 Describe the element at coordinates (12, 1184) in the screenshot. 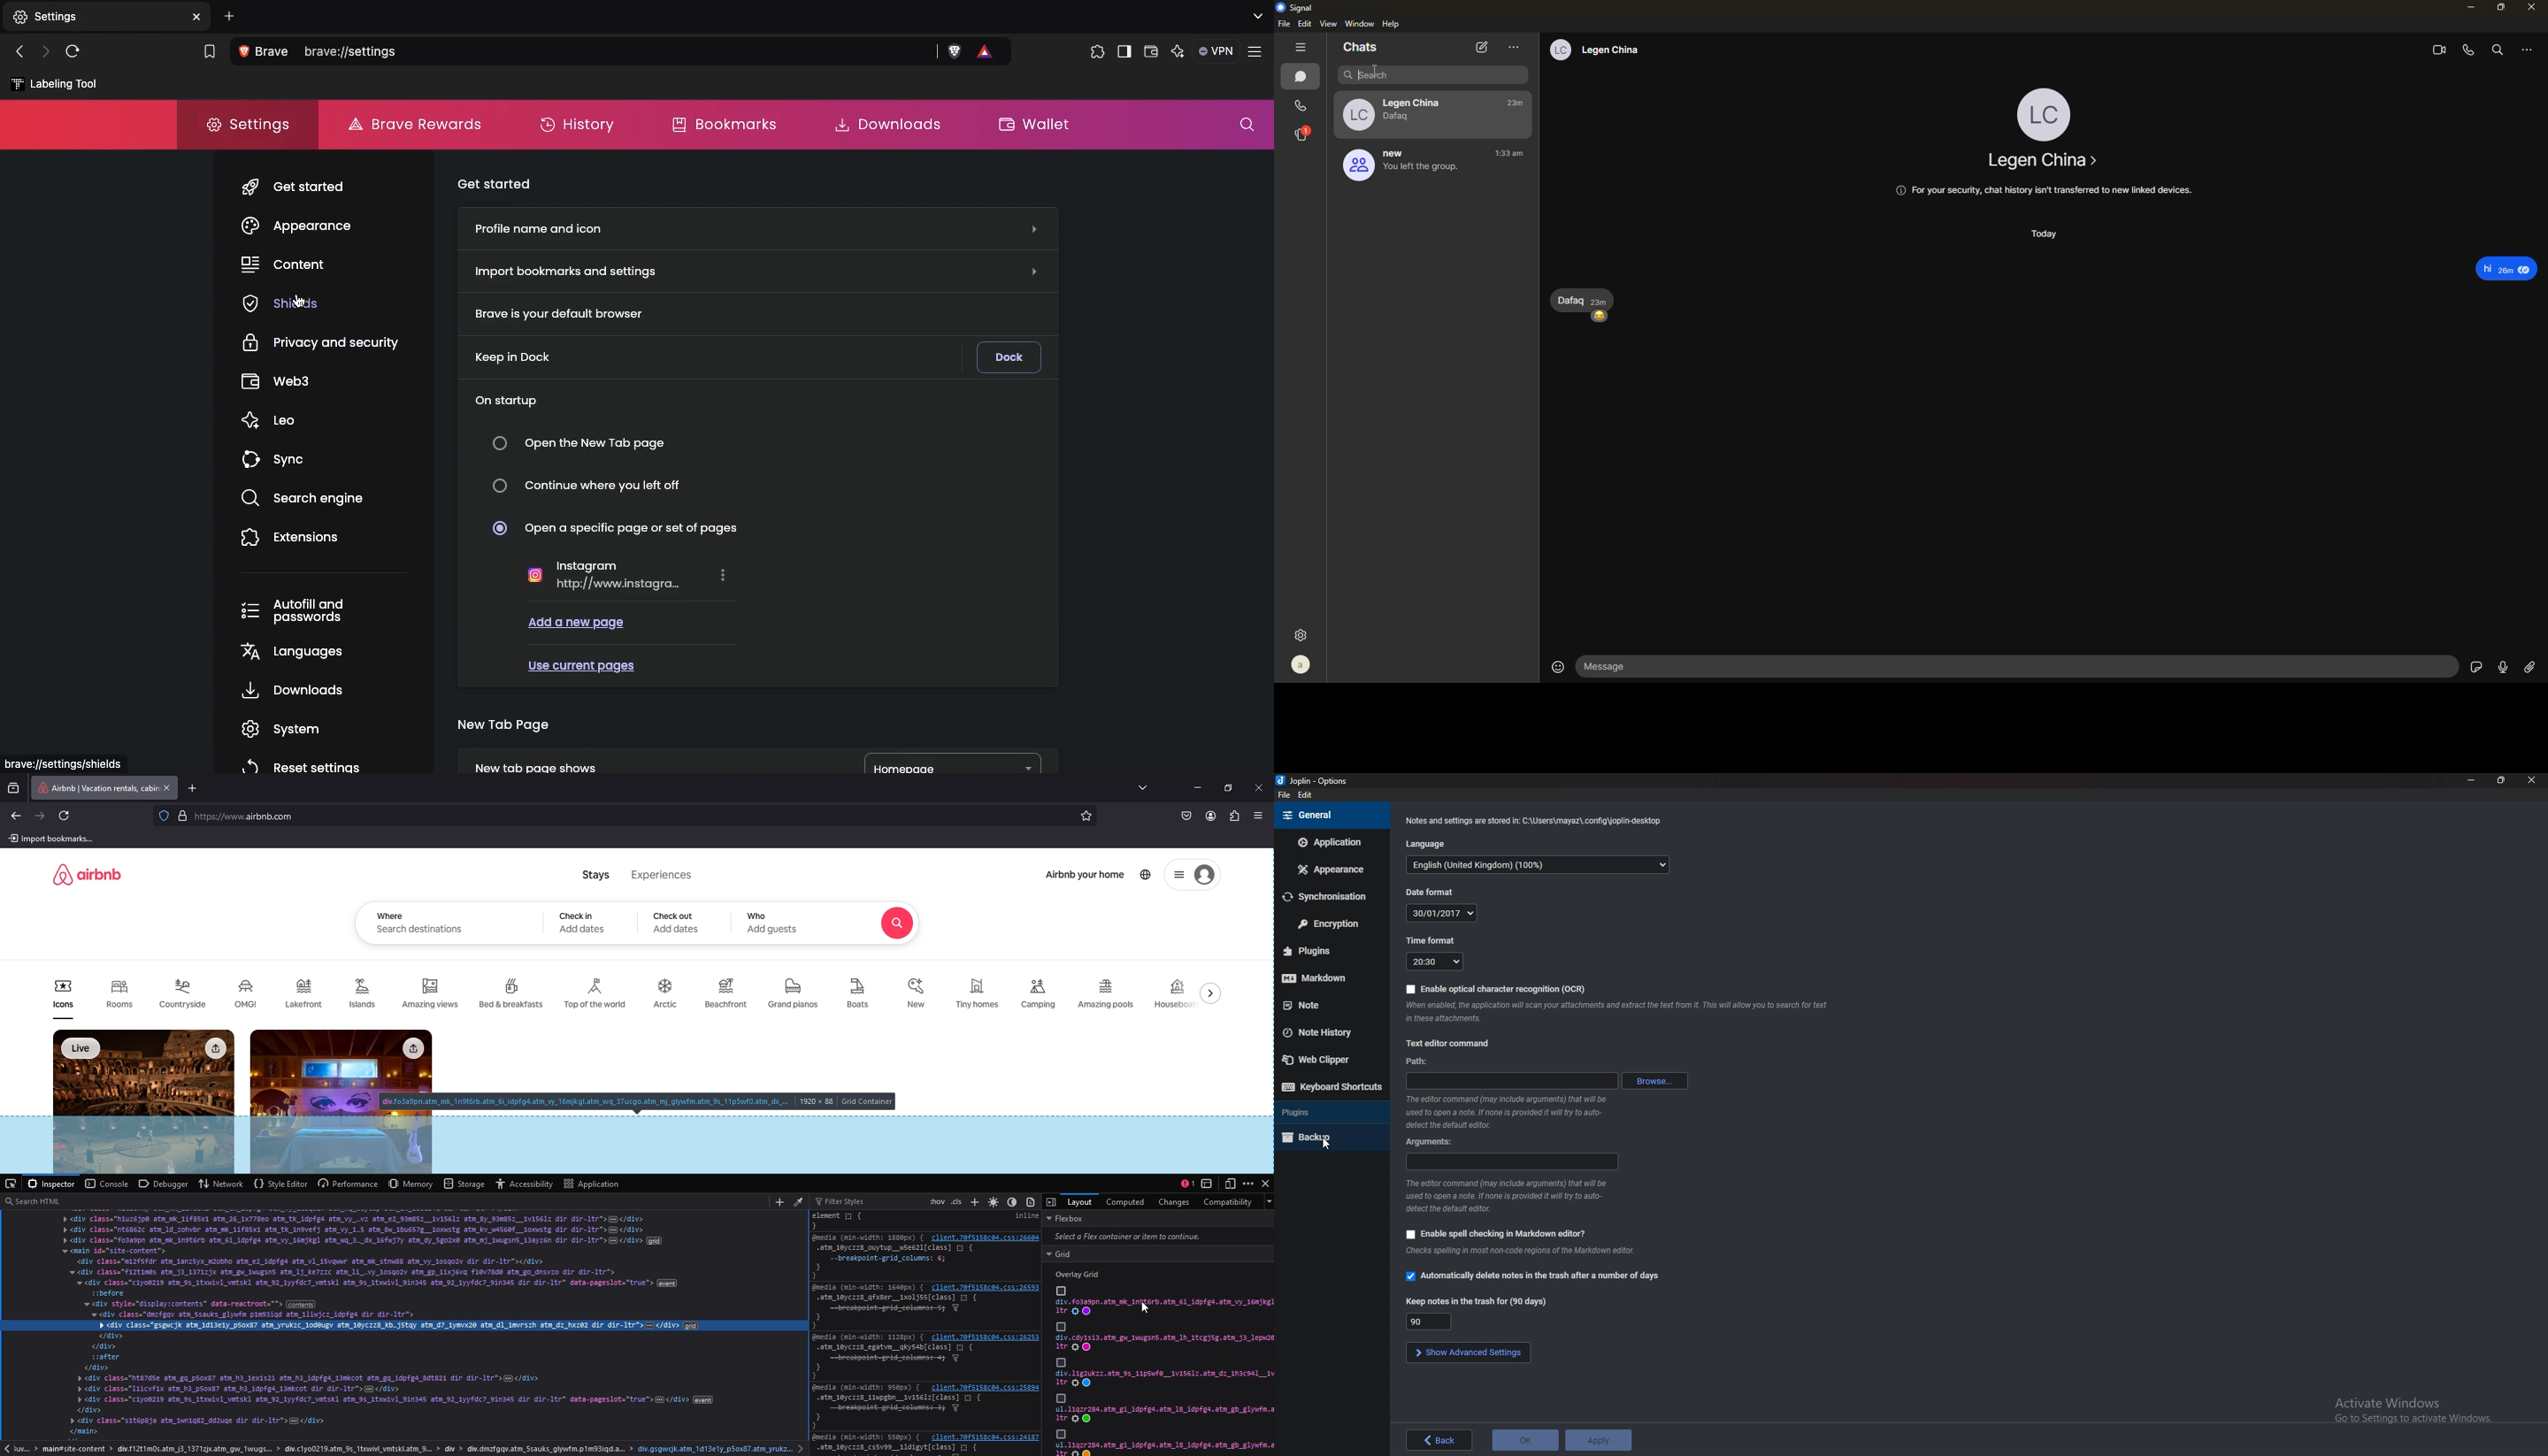

I see `pick an element` at that location.